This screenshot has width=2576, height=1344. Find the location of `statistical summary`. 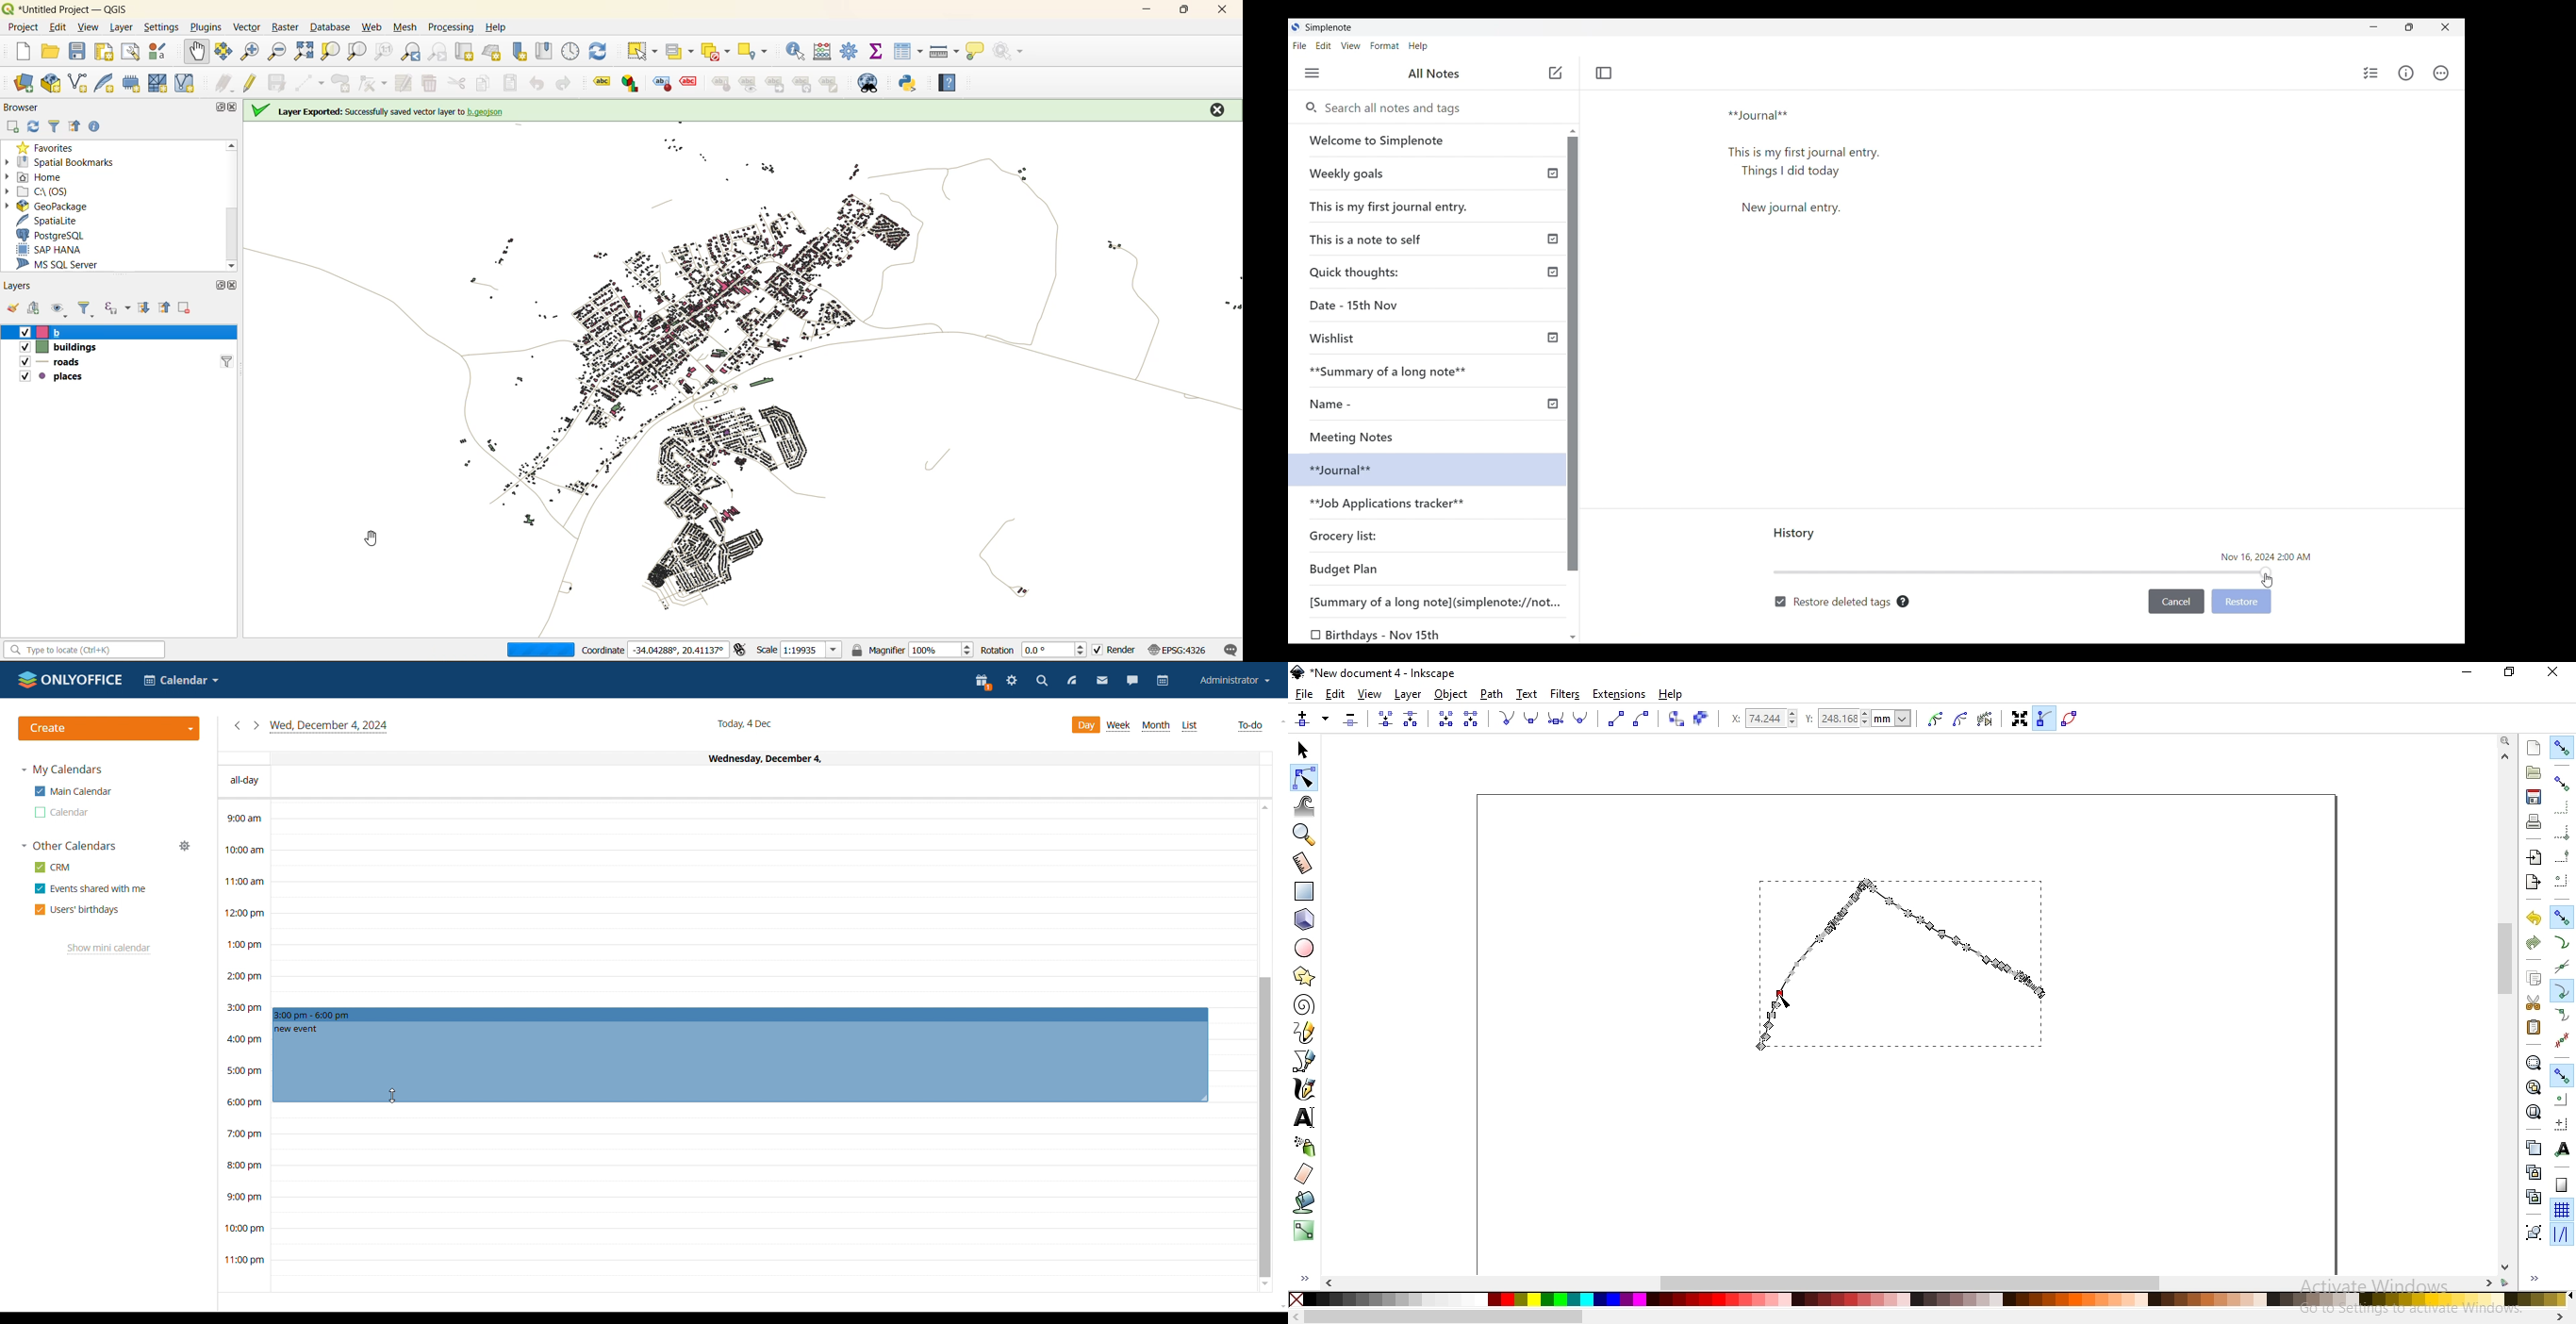

statistical summary is located at coordinates (878, 51).